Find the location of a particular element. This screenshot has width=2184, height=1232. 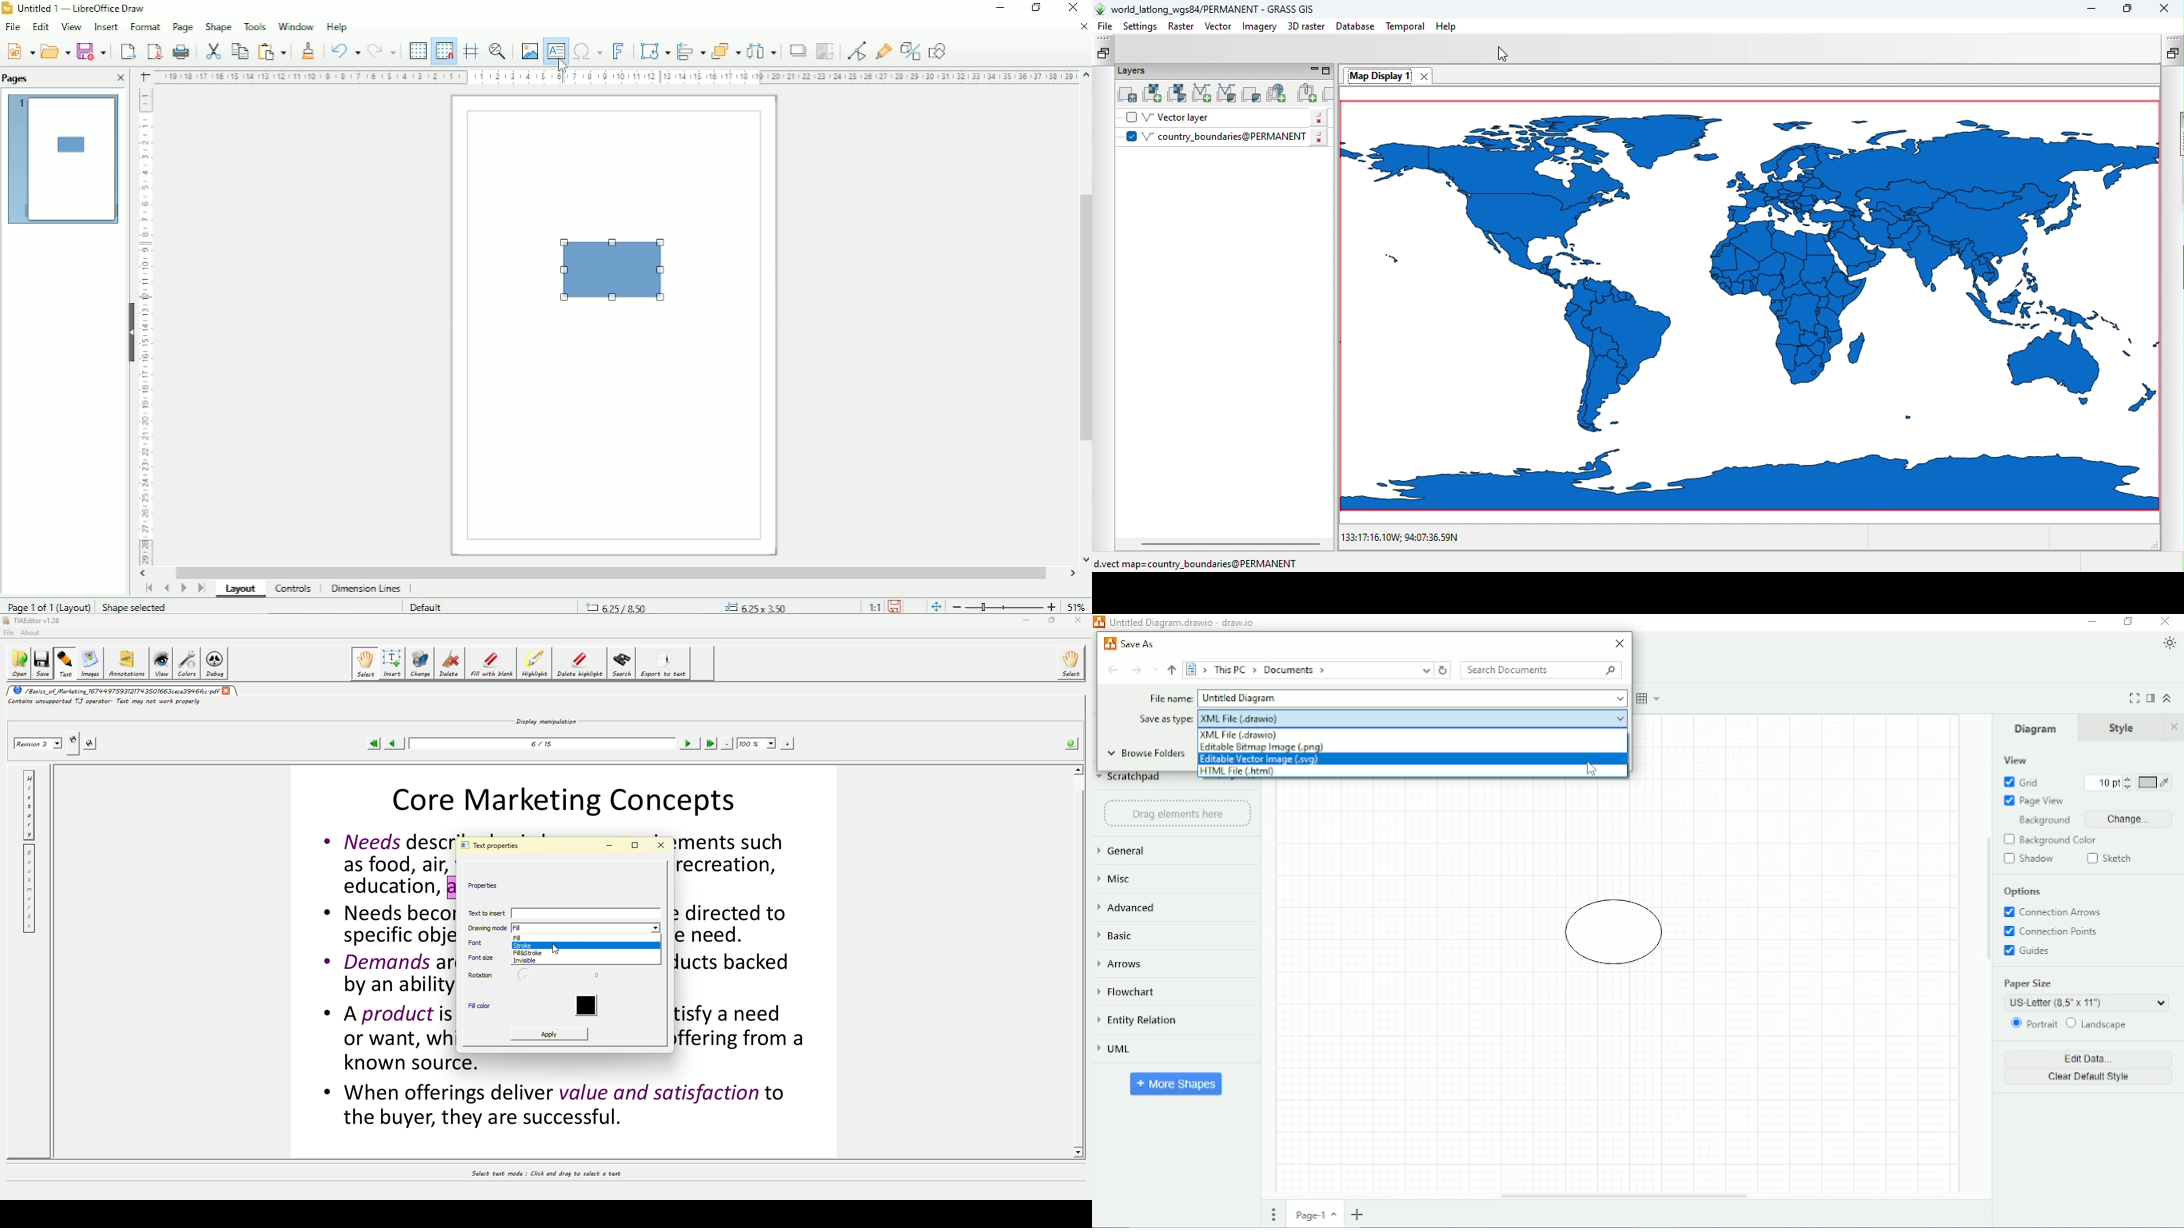

Close is located at coordinates (1083, 27).